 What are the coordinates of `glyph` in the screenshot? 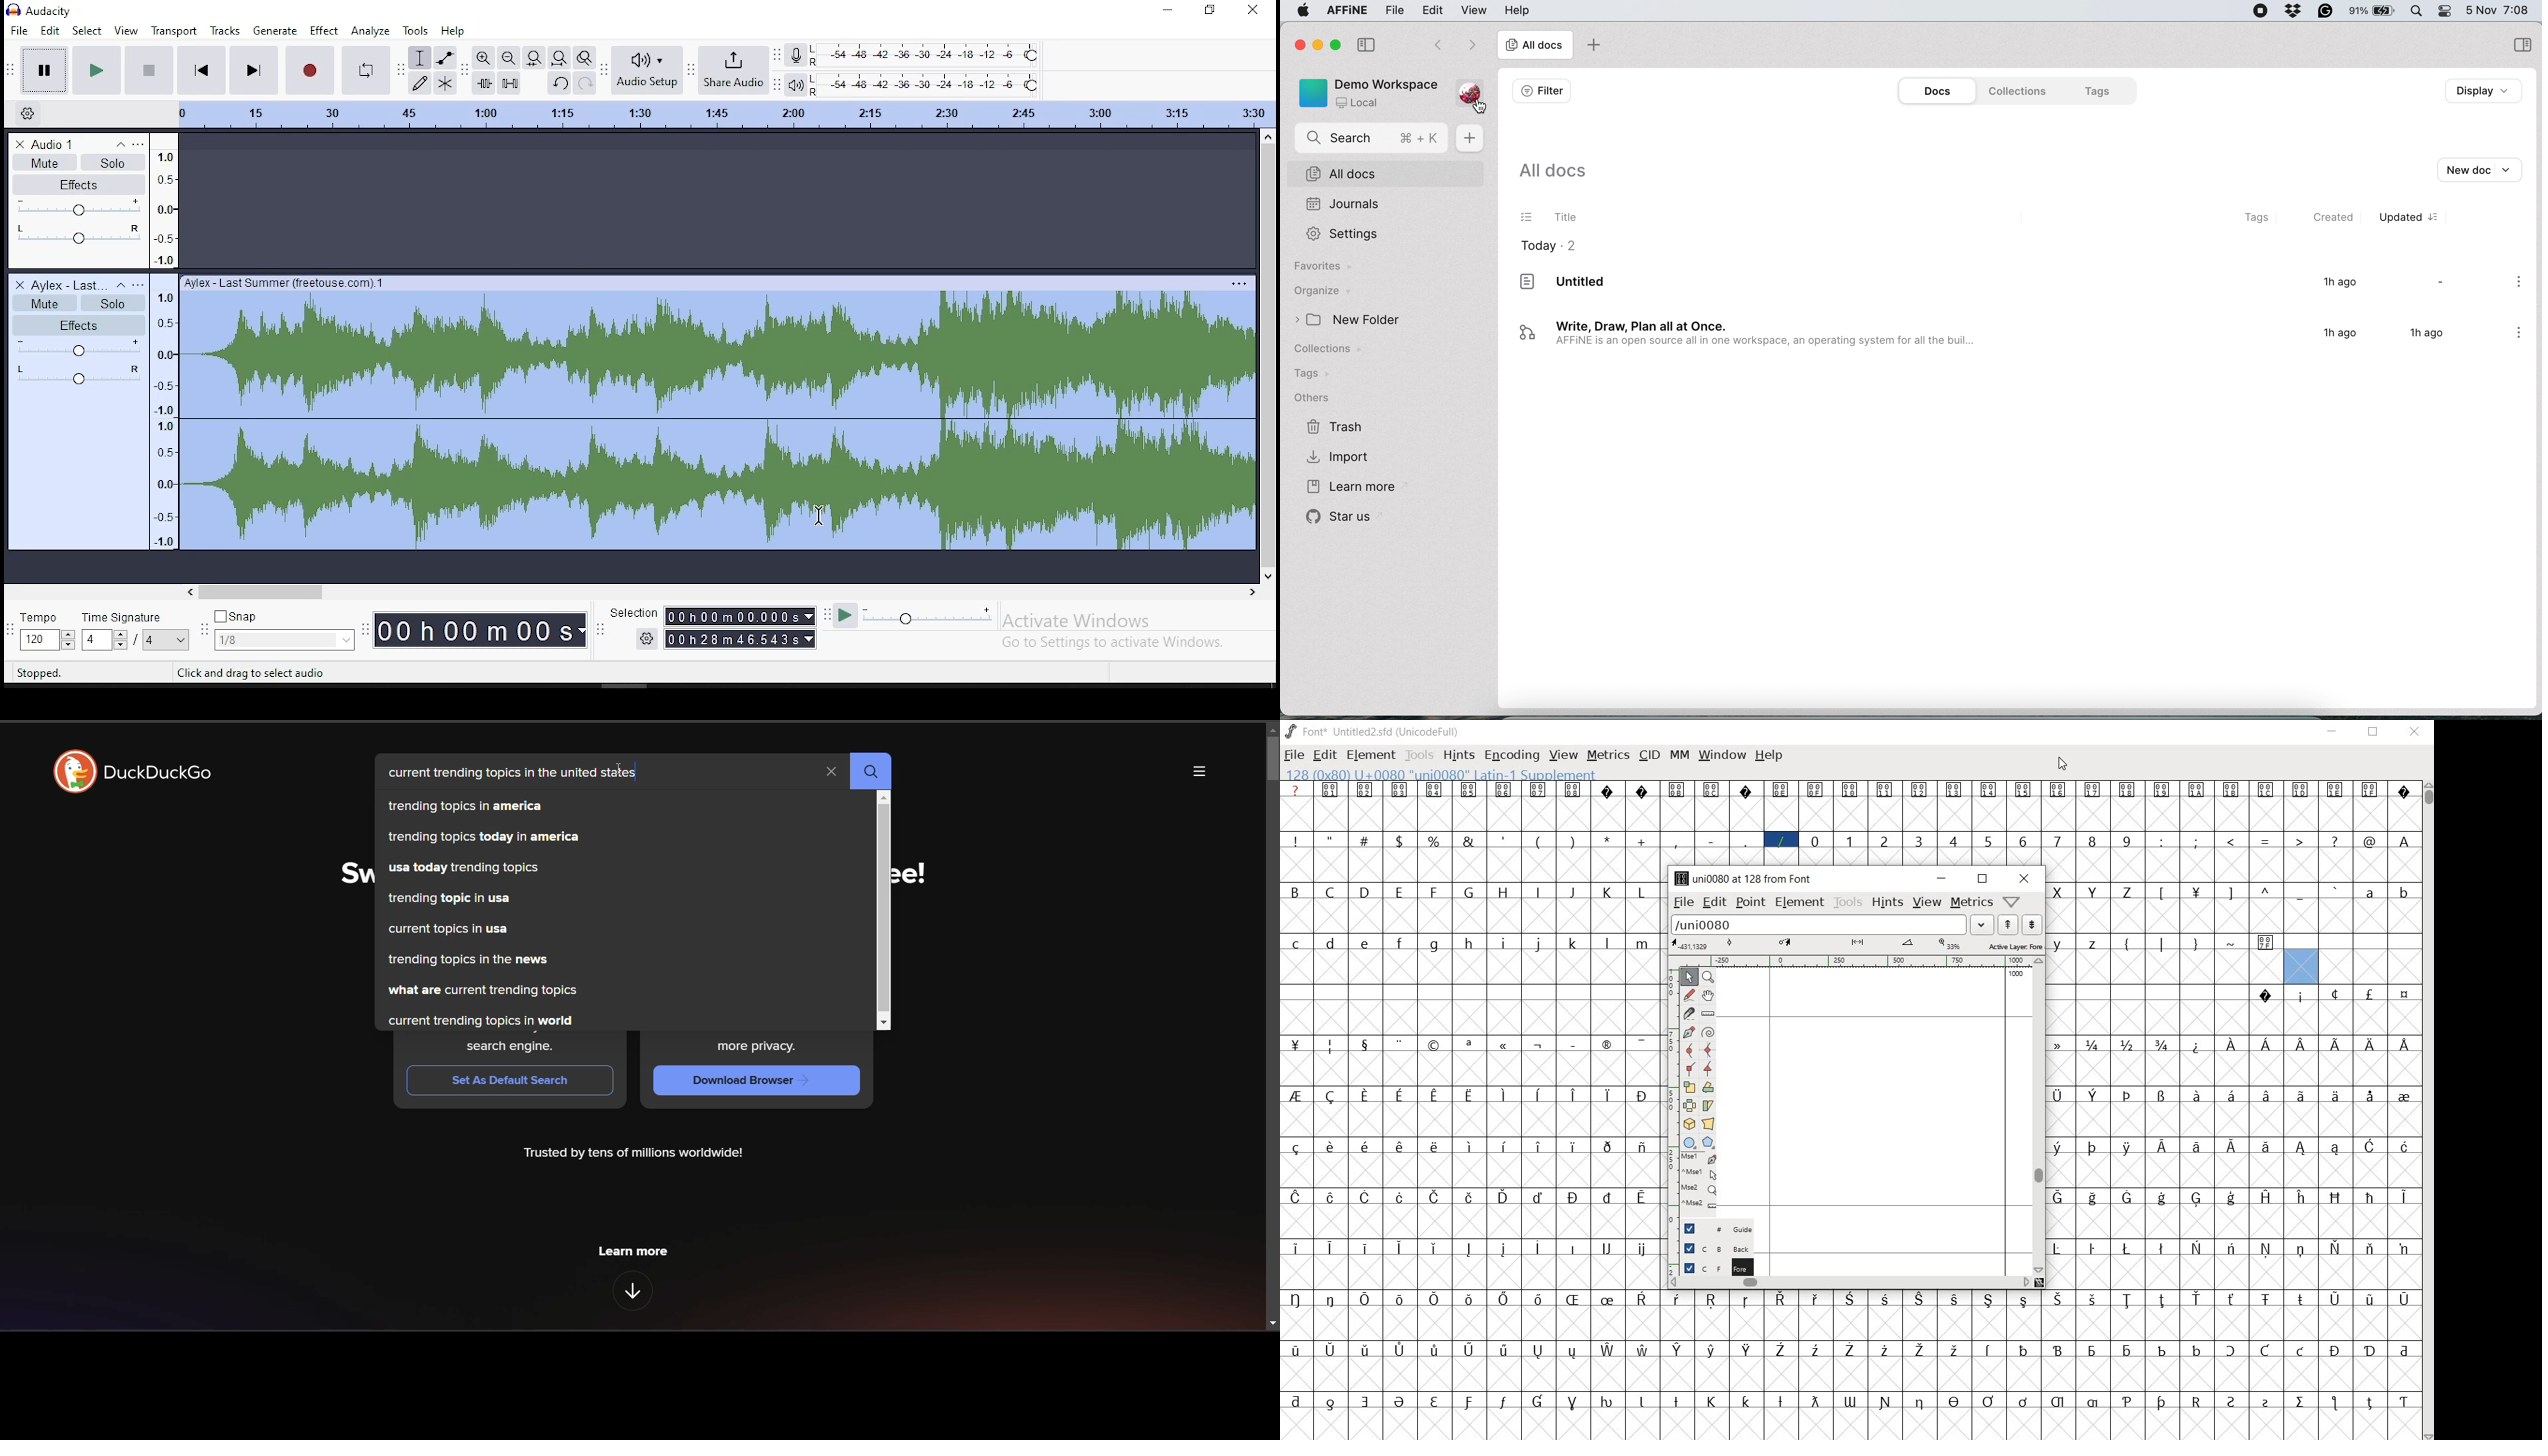 It's located at (2335, 1300).